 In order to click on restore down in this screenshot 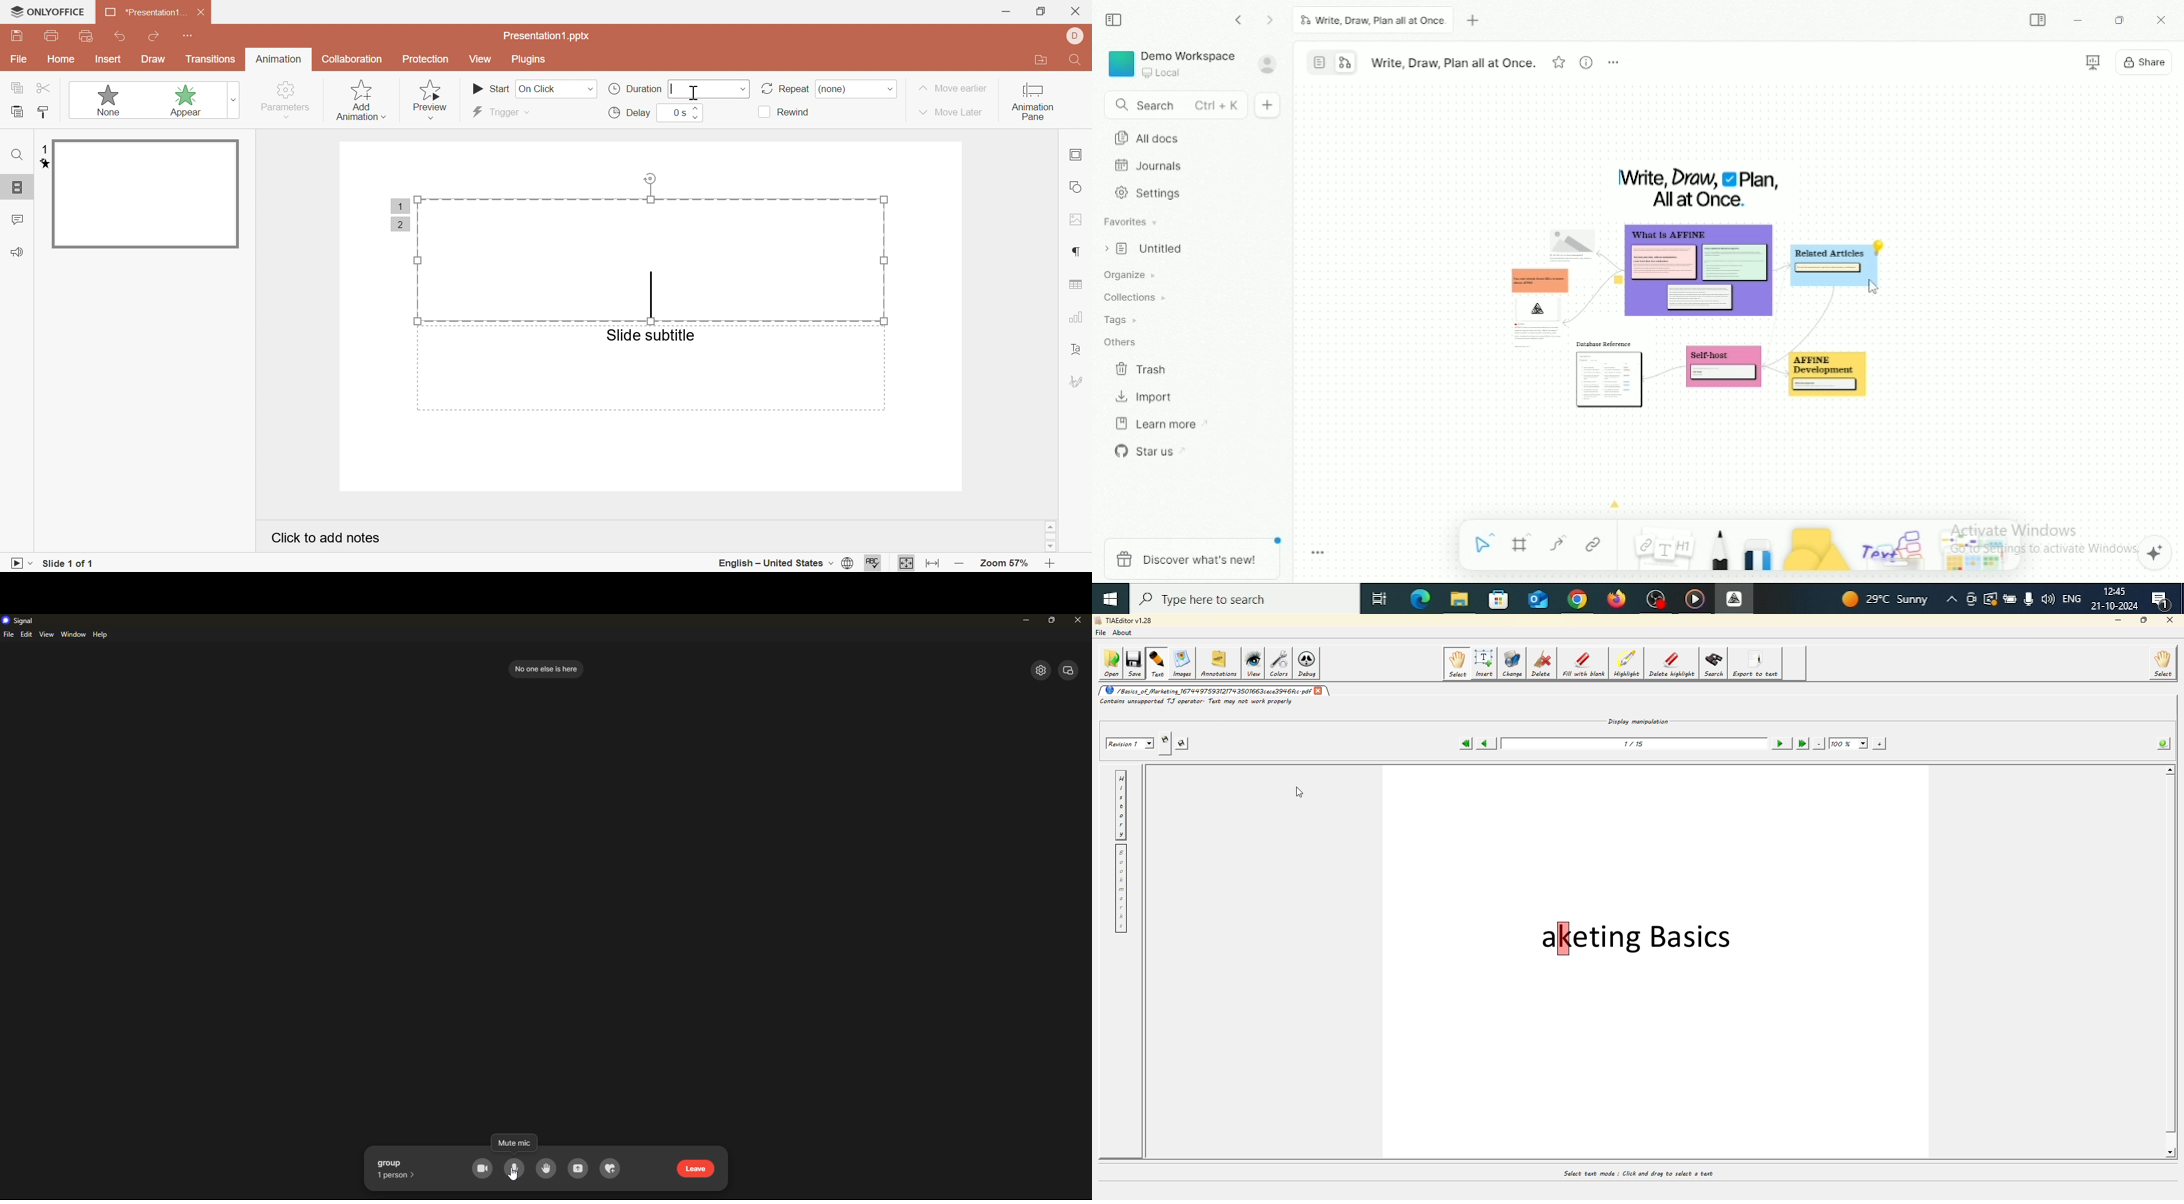, I will do `click(1039, 11)`.